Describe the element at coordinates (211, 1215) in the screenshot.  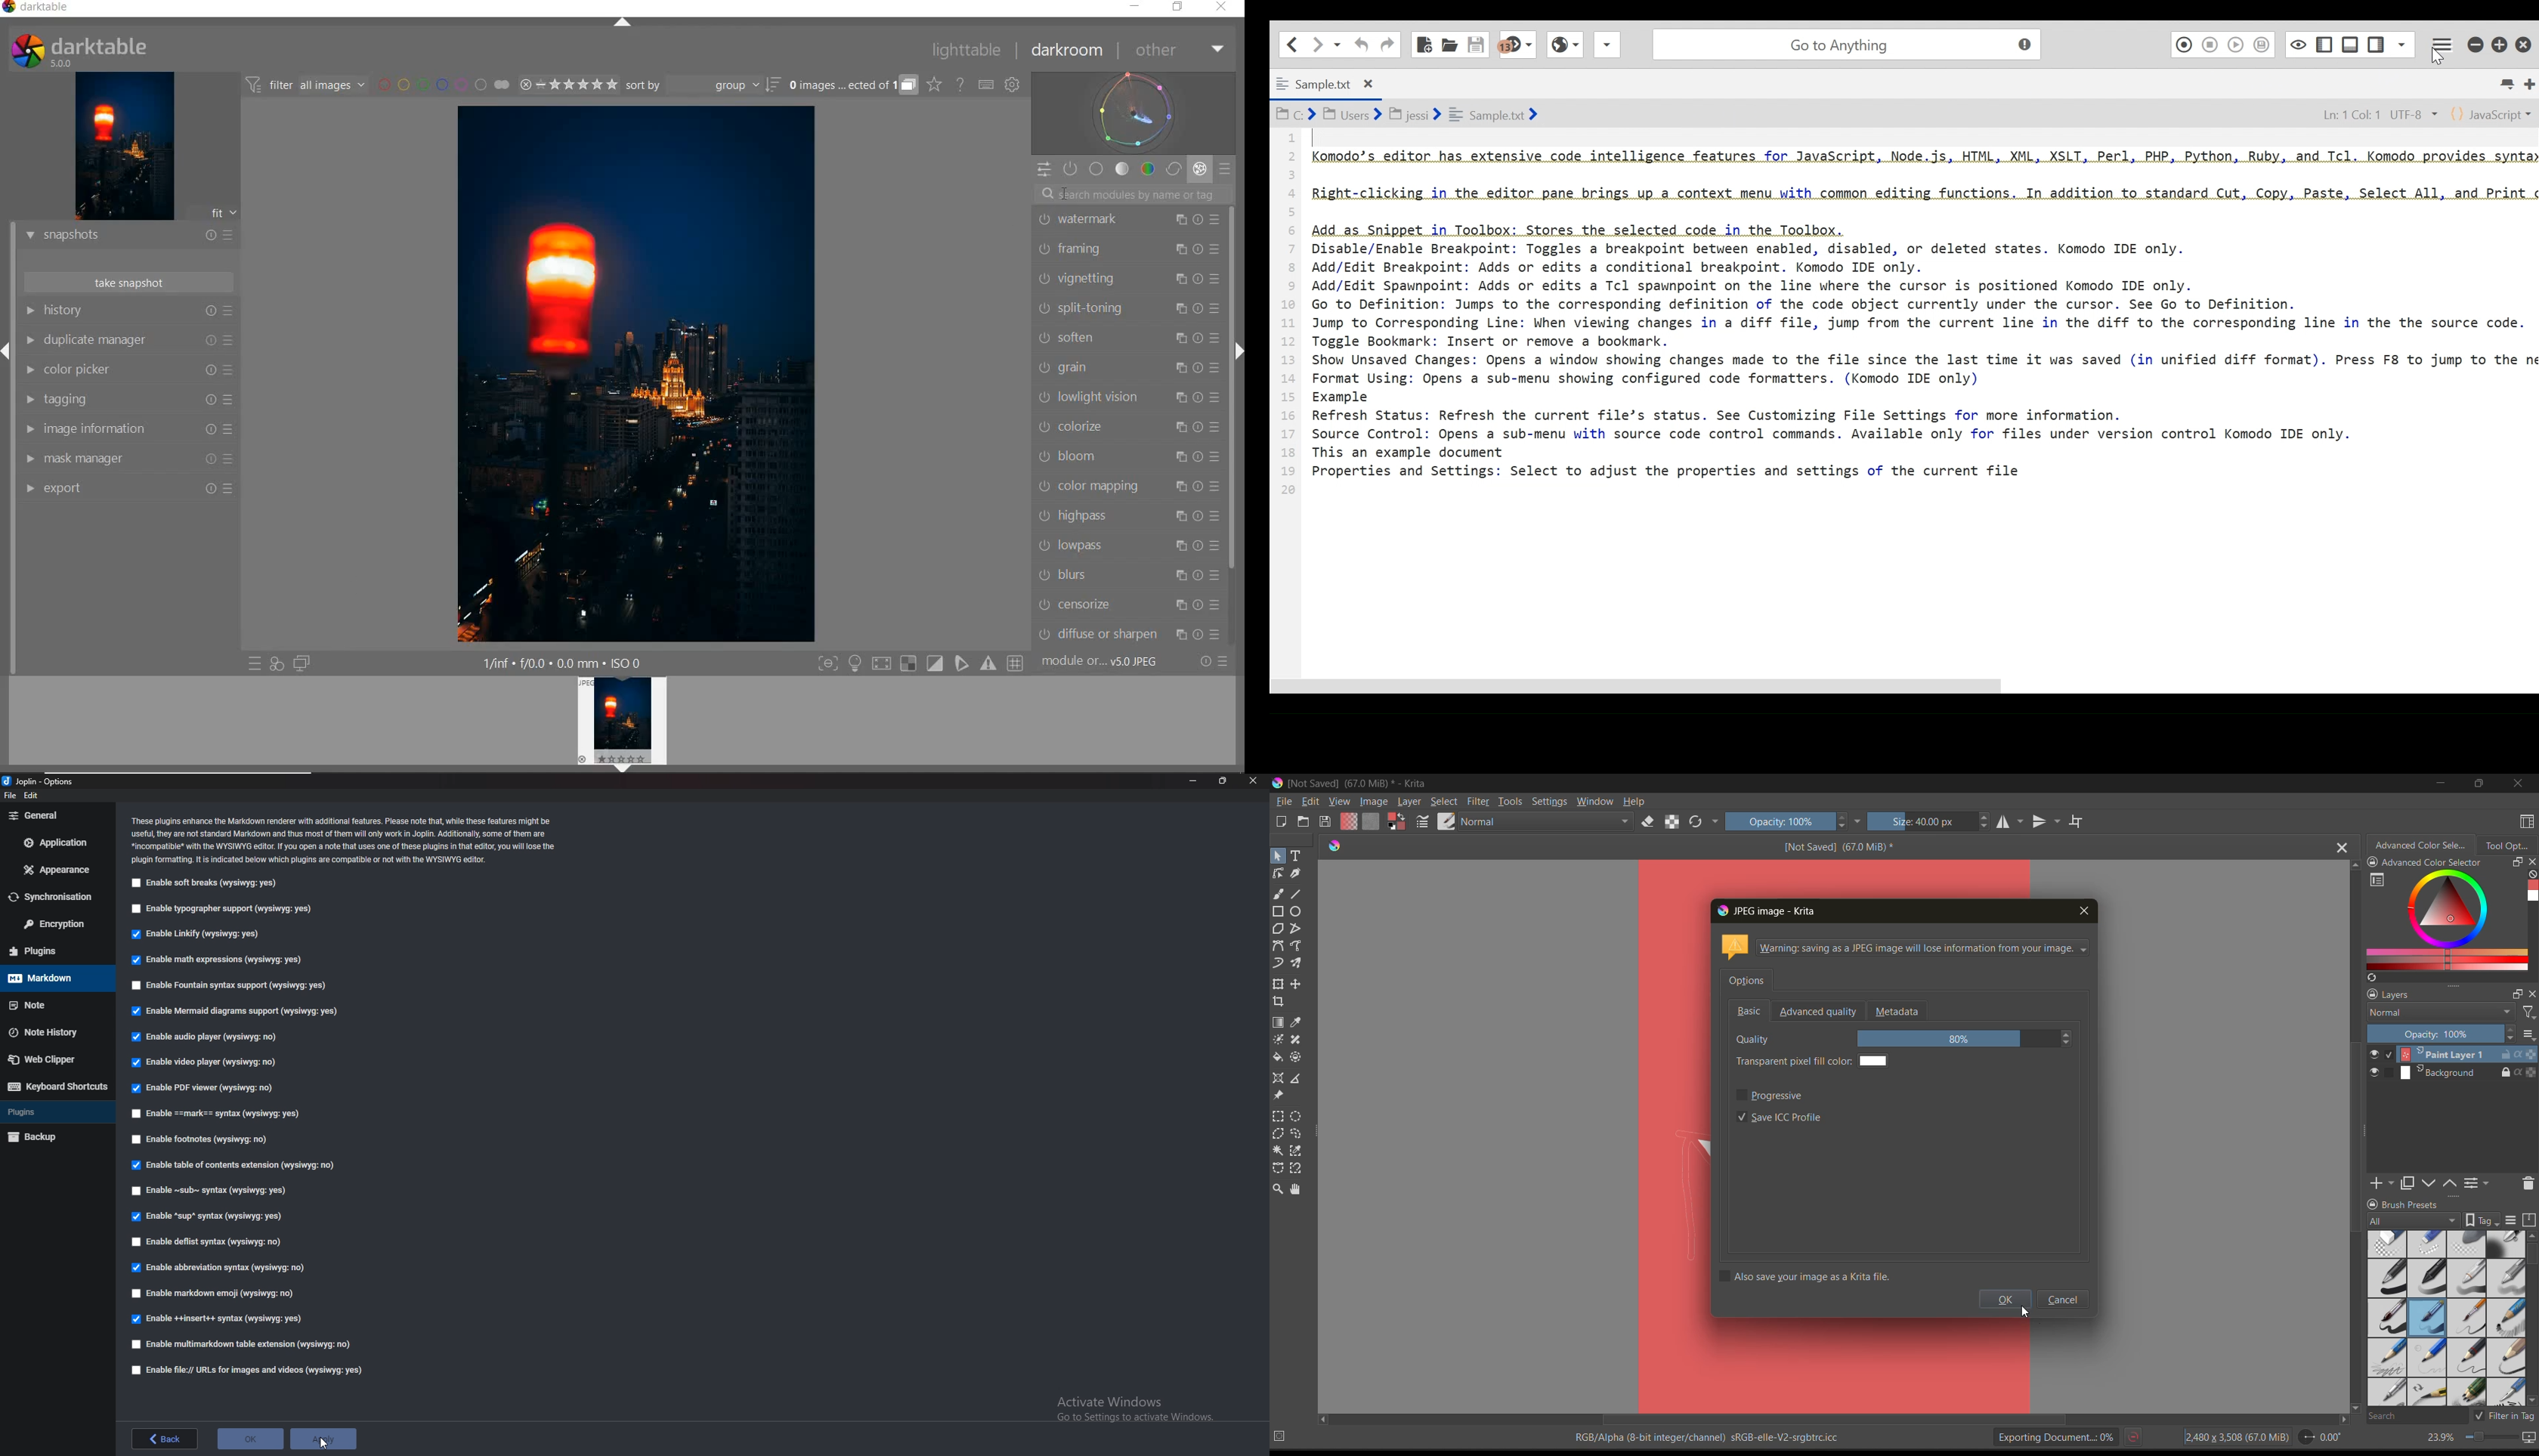
I see `Enable sup syntax` at that location.